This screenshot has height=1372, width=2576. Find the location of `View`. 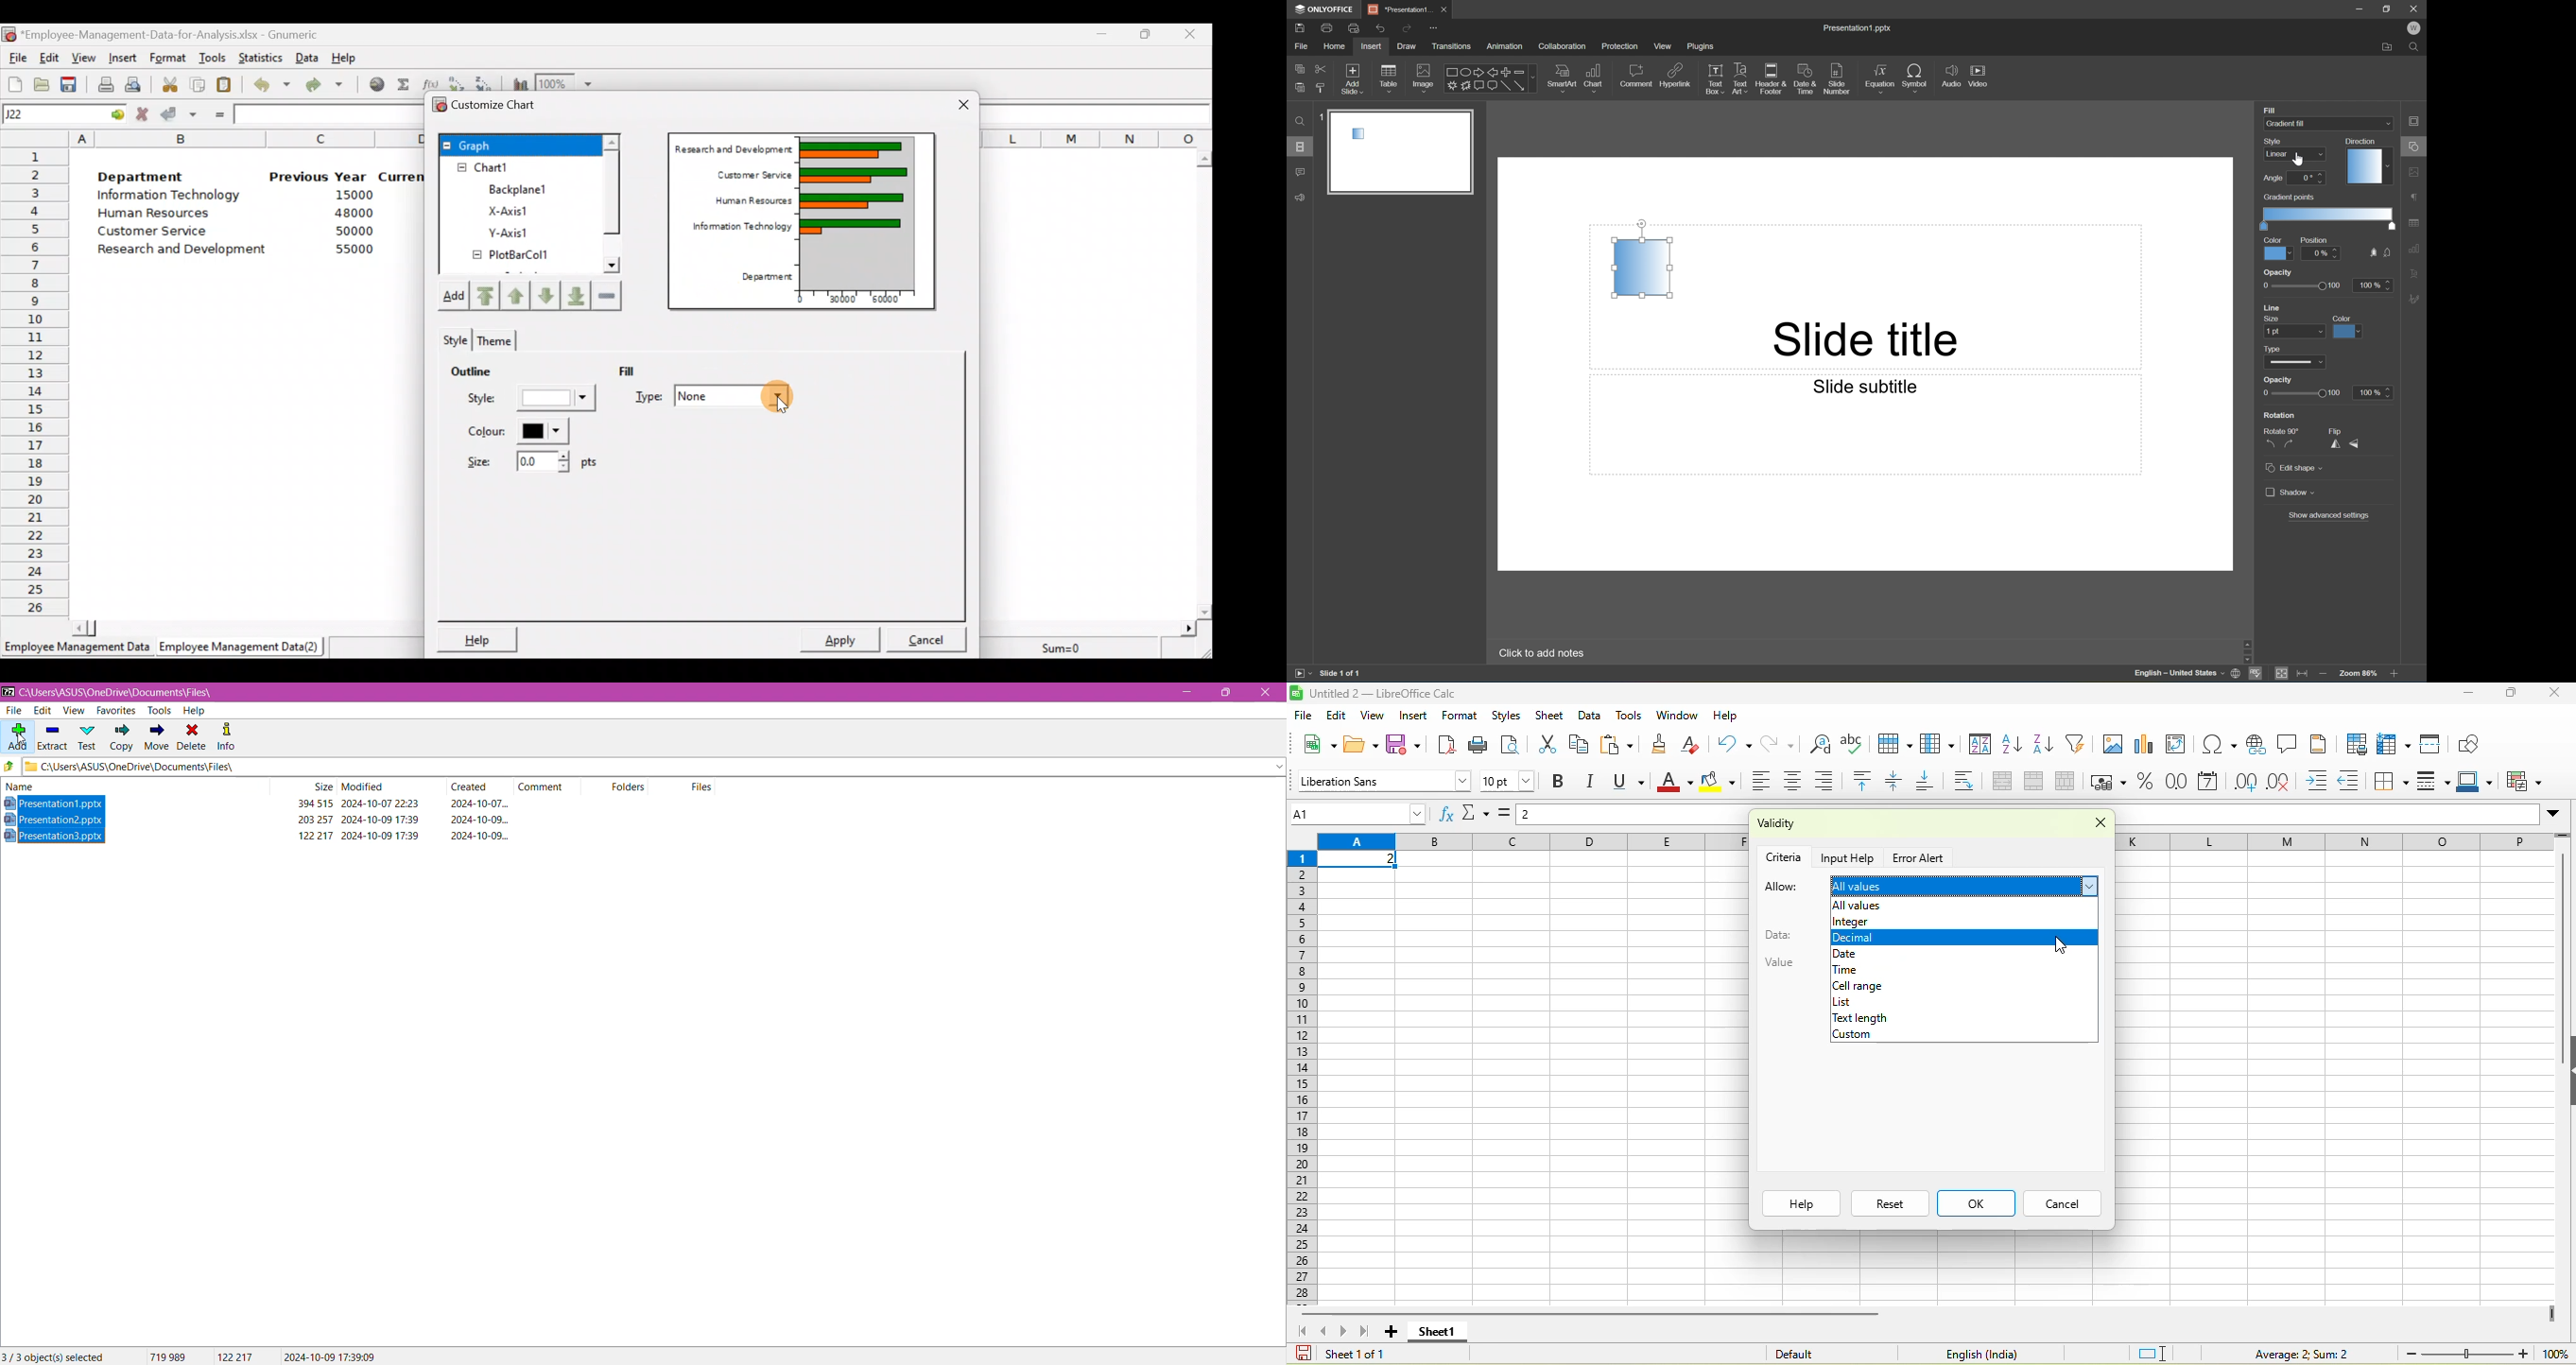

View is located at coordinates (1663, 46).